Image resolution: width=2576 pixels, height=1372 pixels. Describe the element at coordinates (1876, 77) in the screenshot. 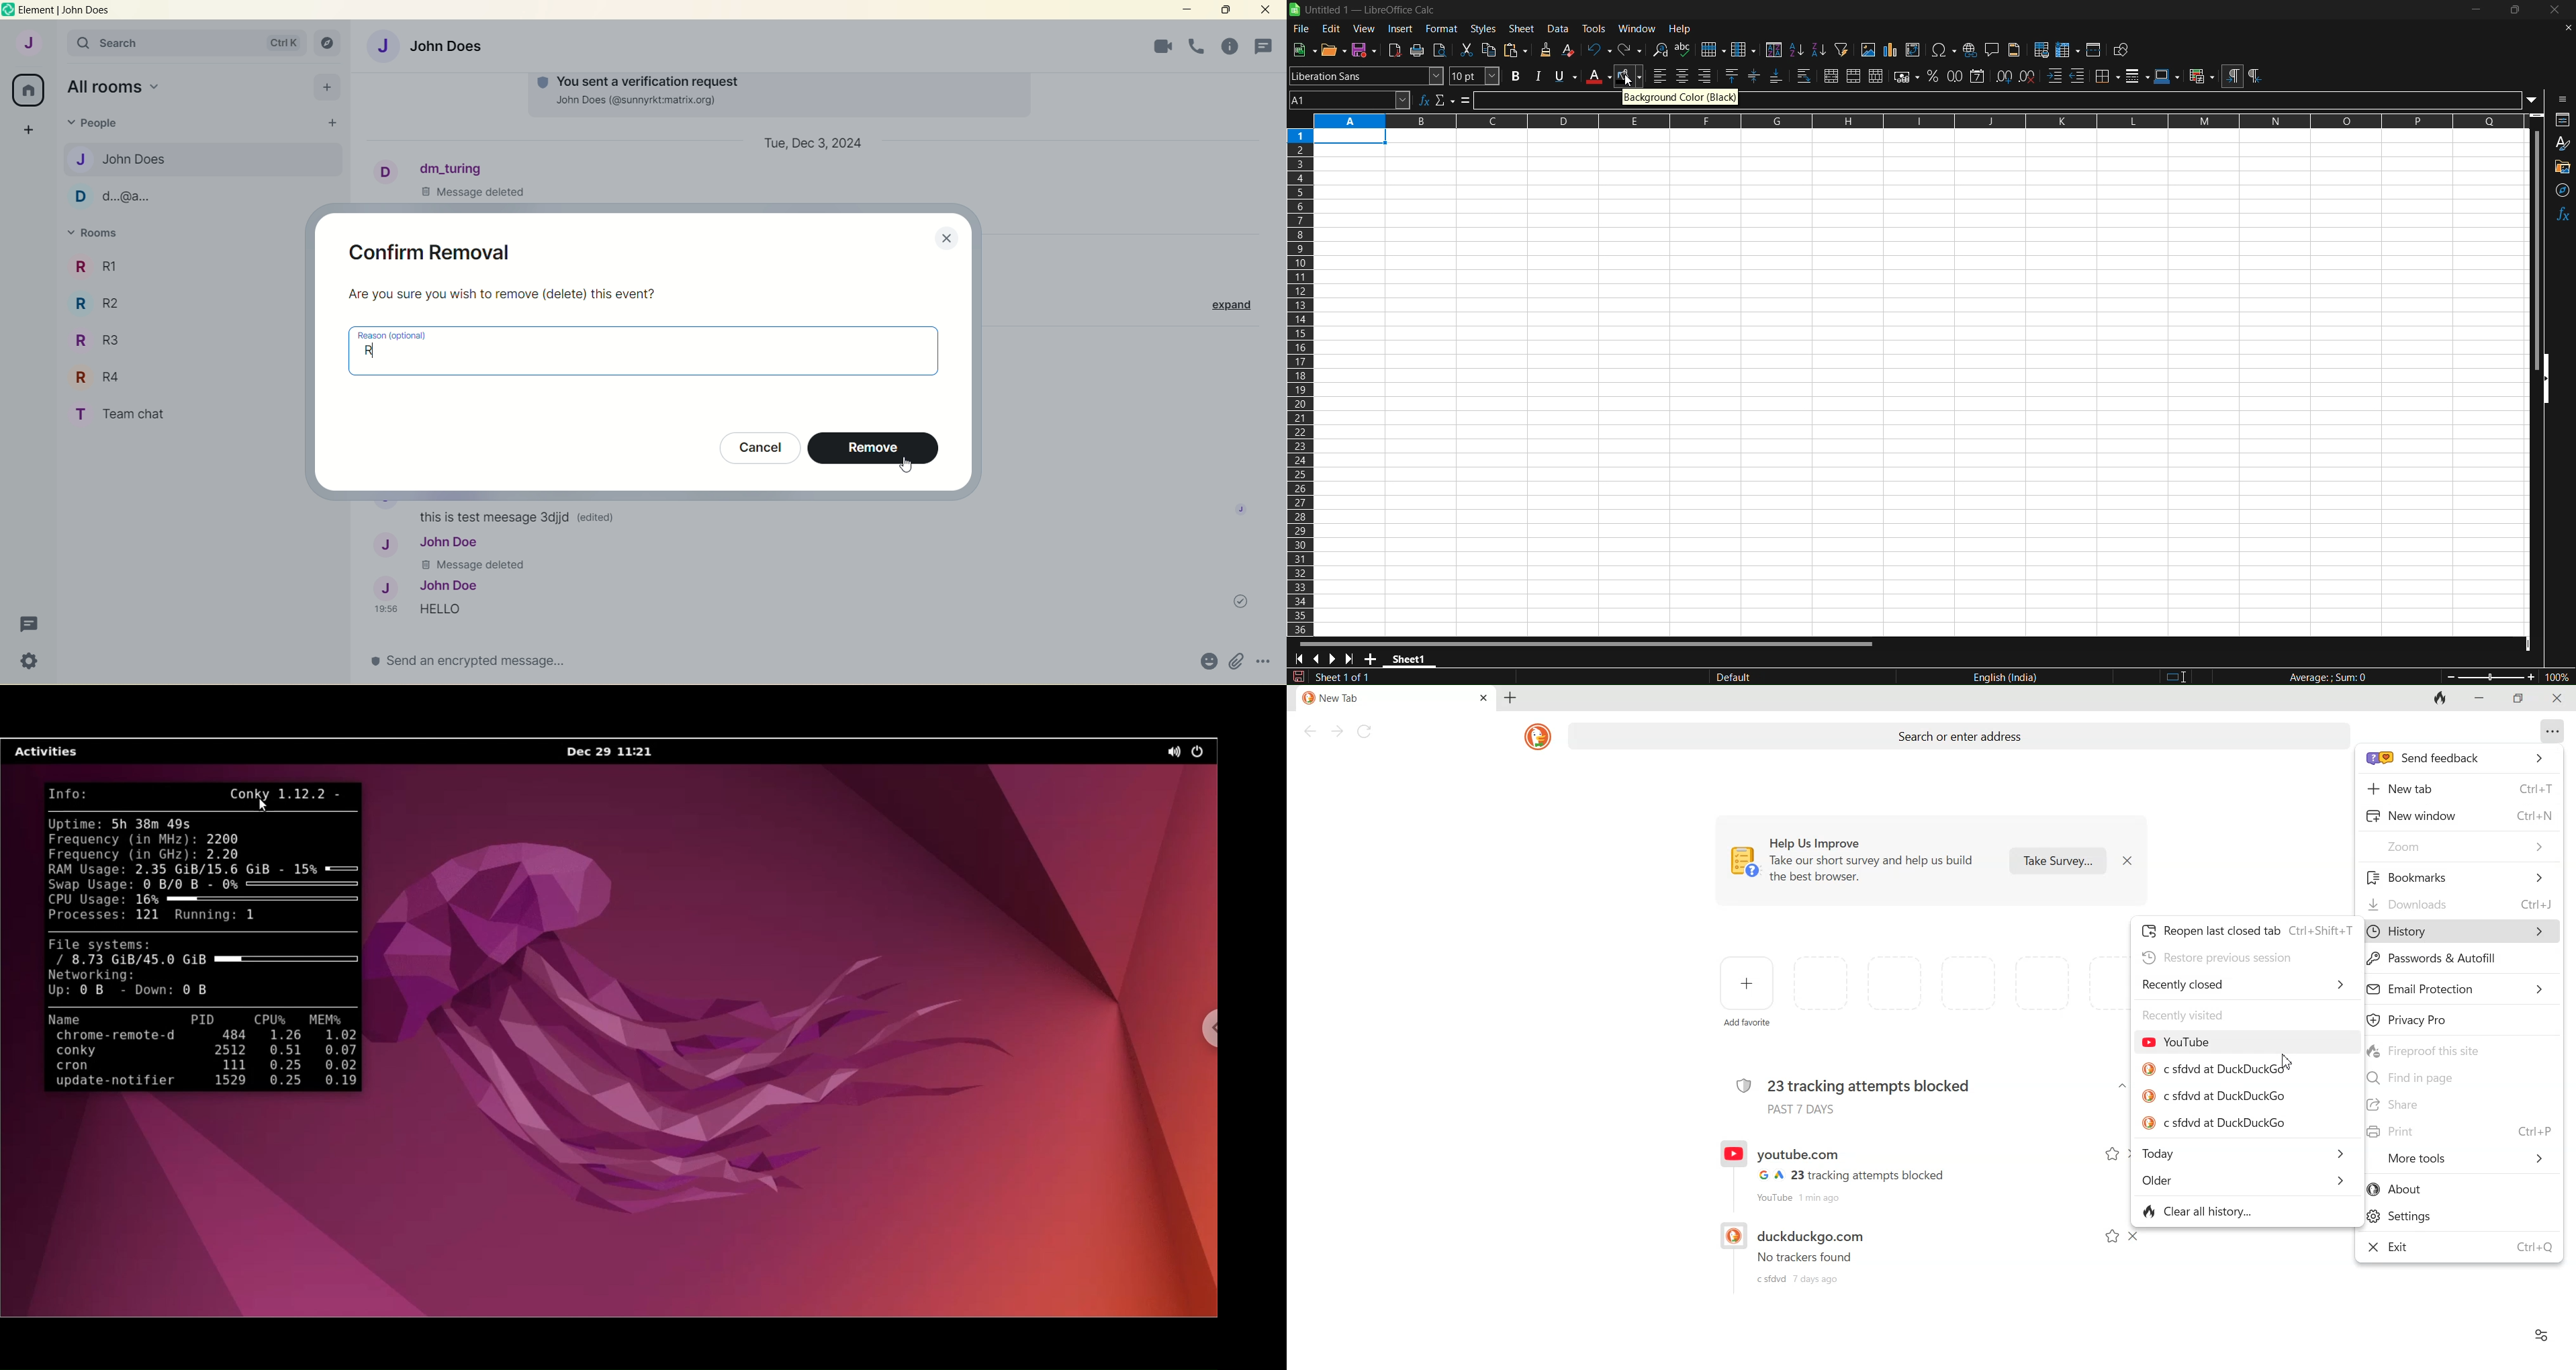

I see `unmerge cells` at that location.